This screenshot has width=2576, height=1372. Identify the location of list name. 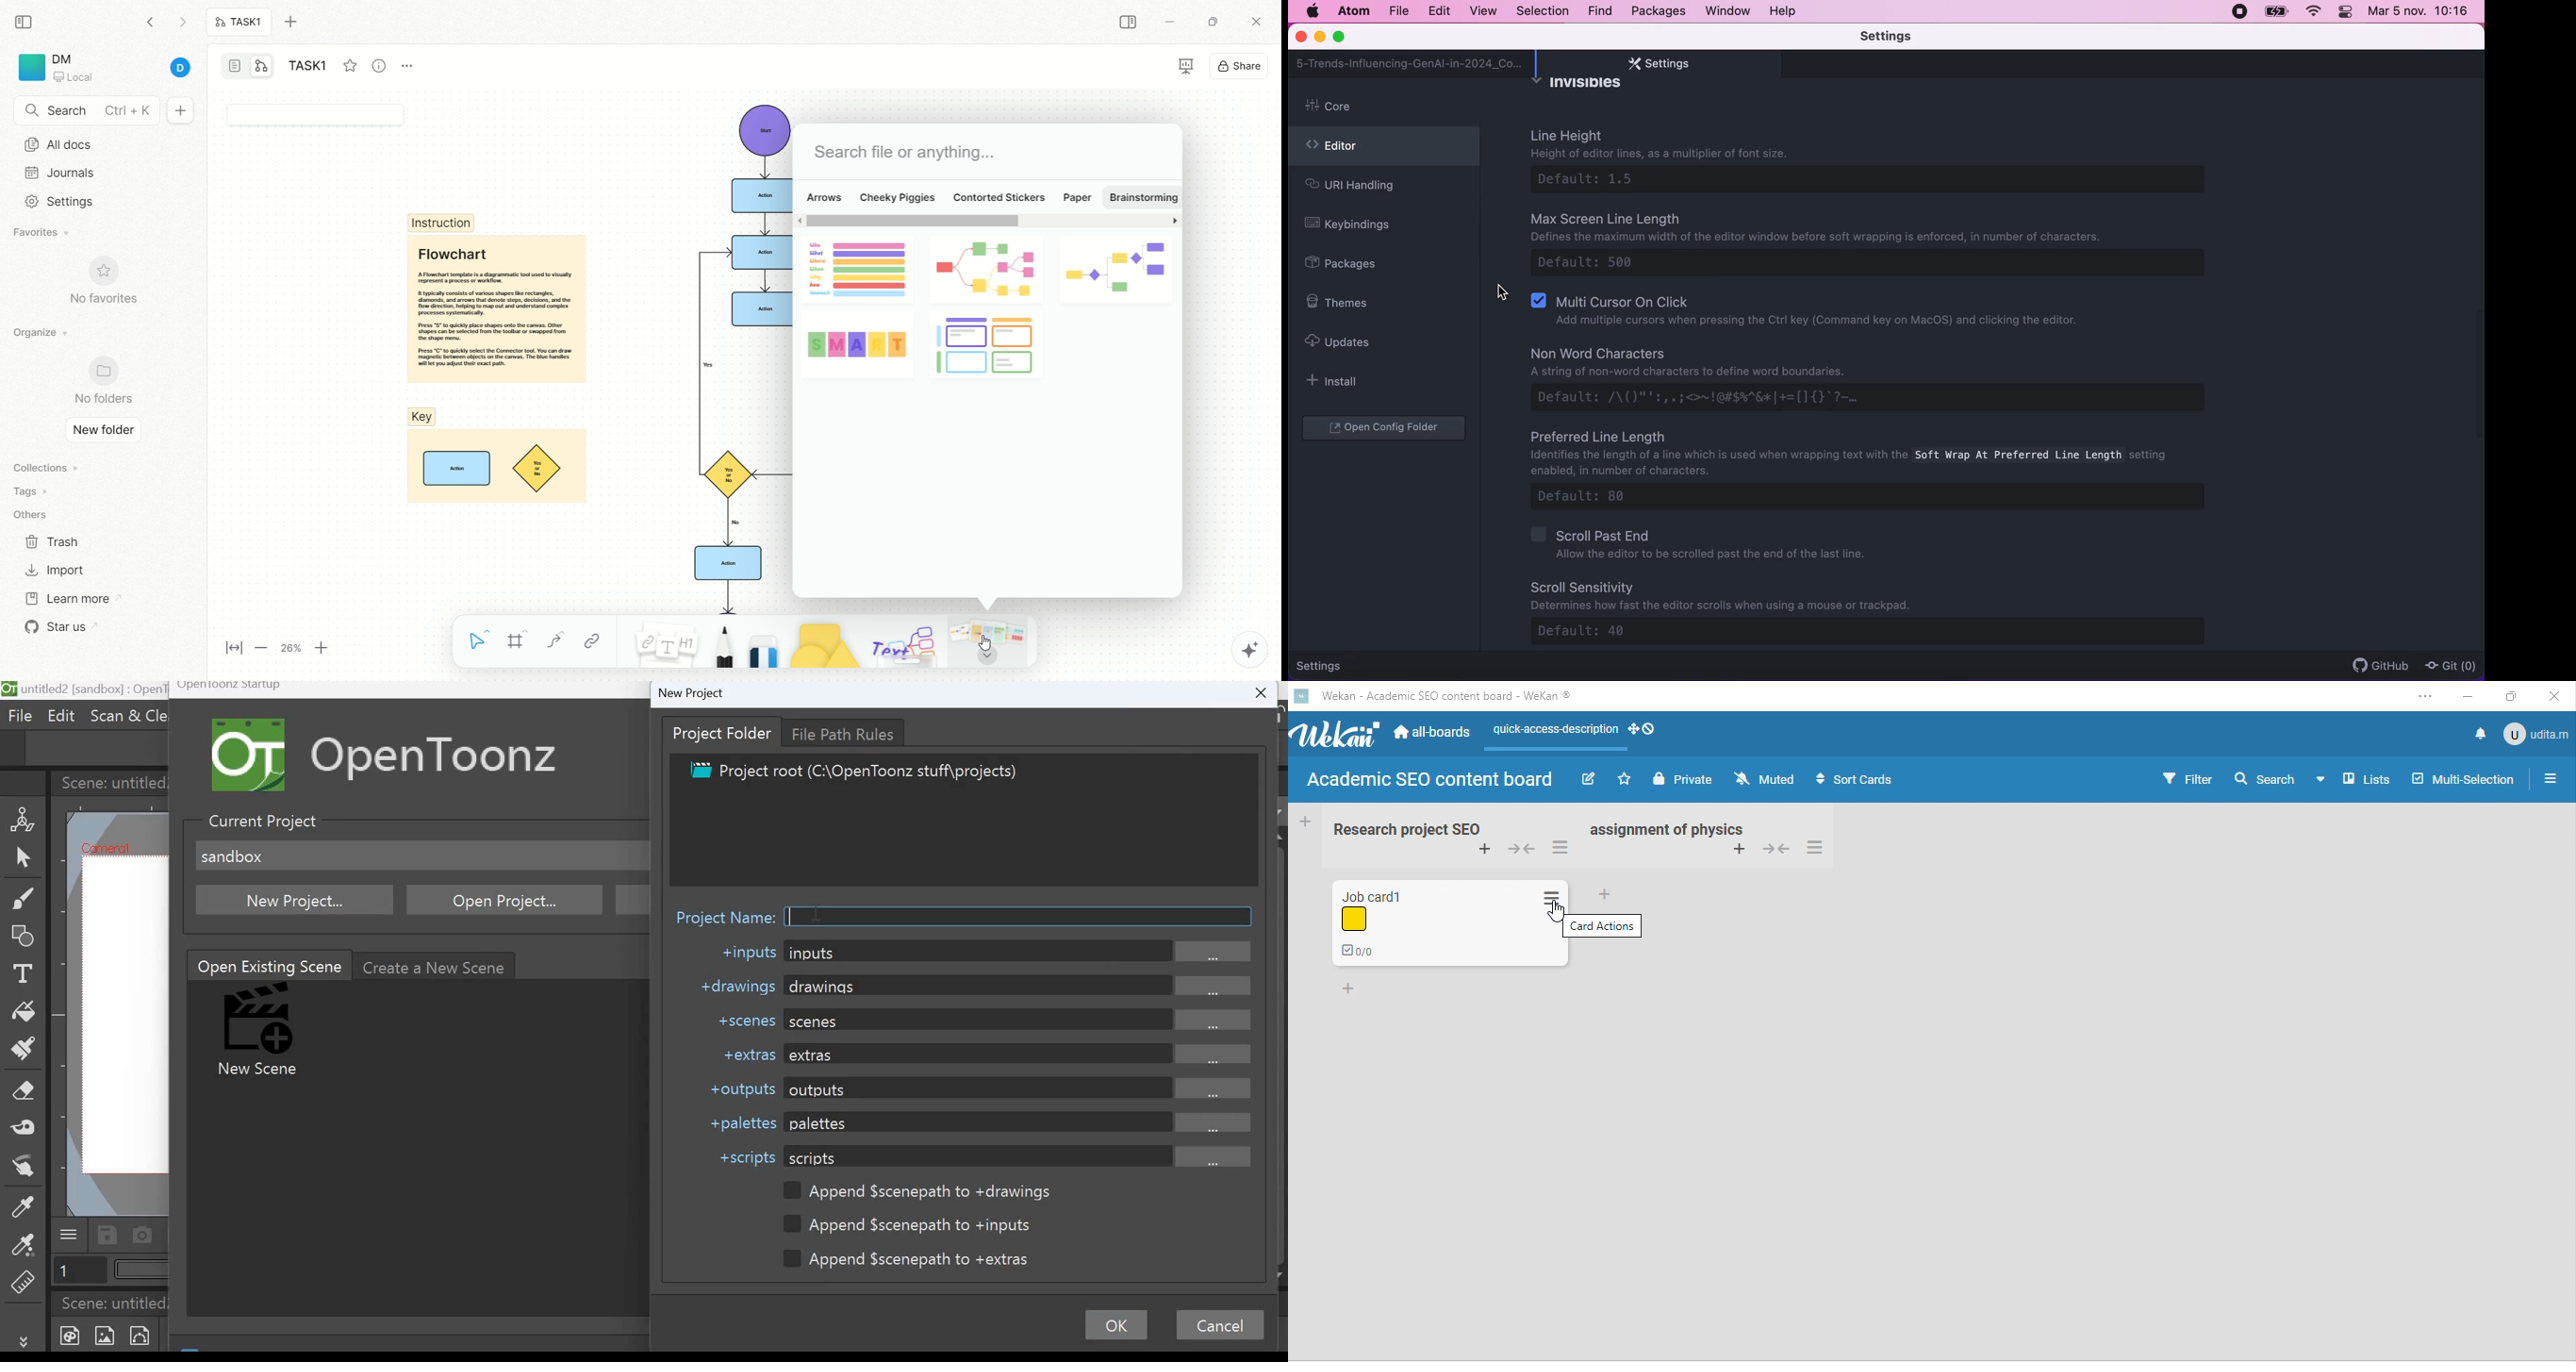
(1679, 830).